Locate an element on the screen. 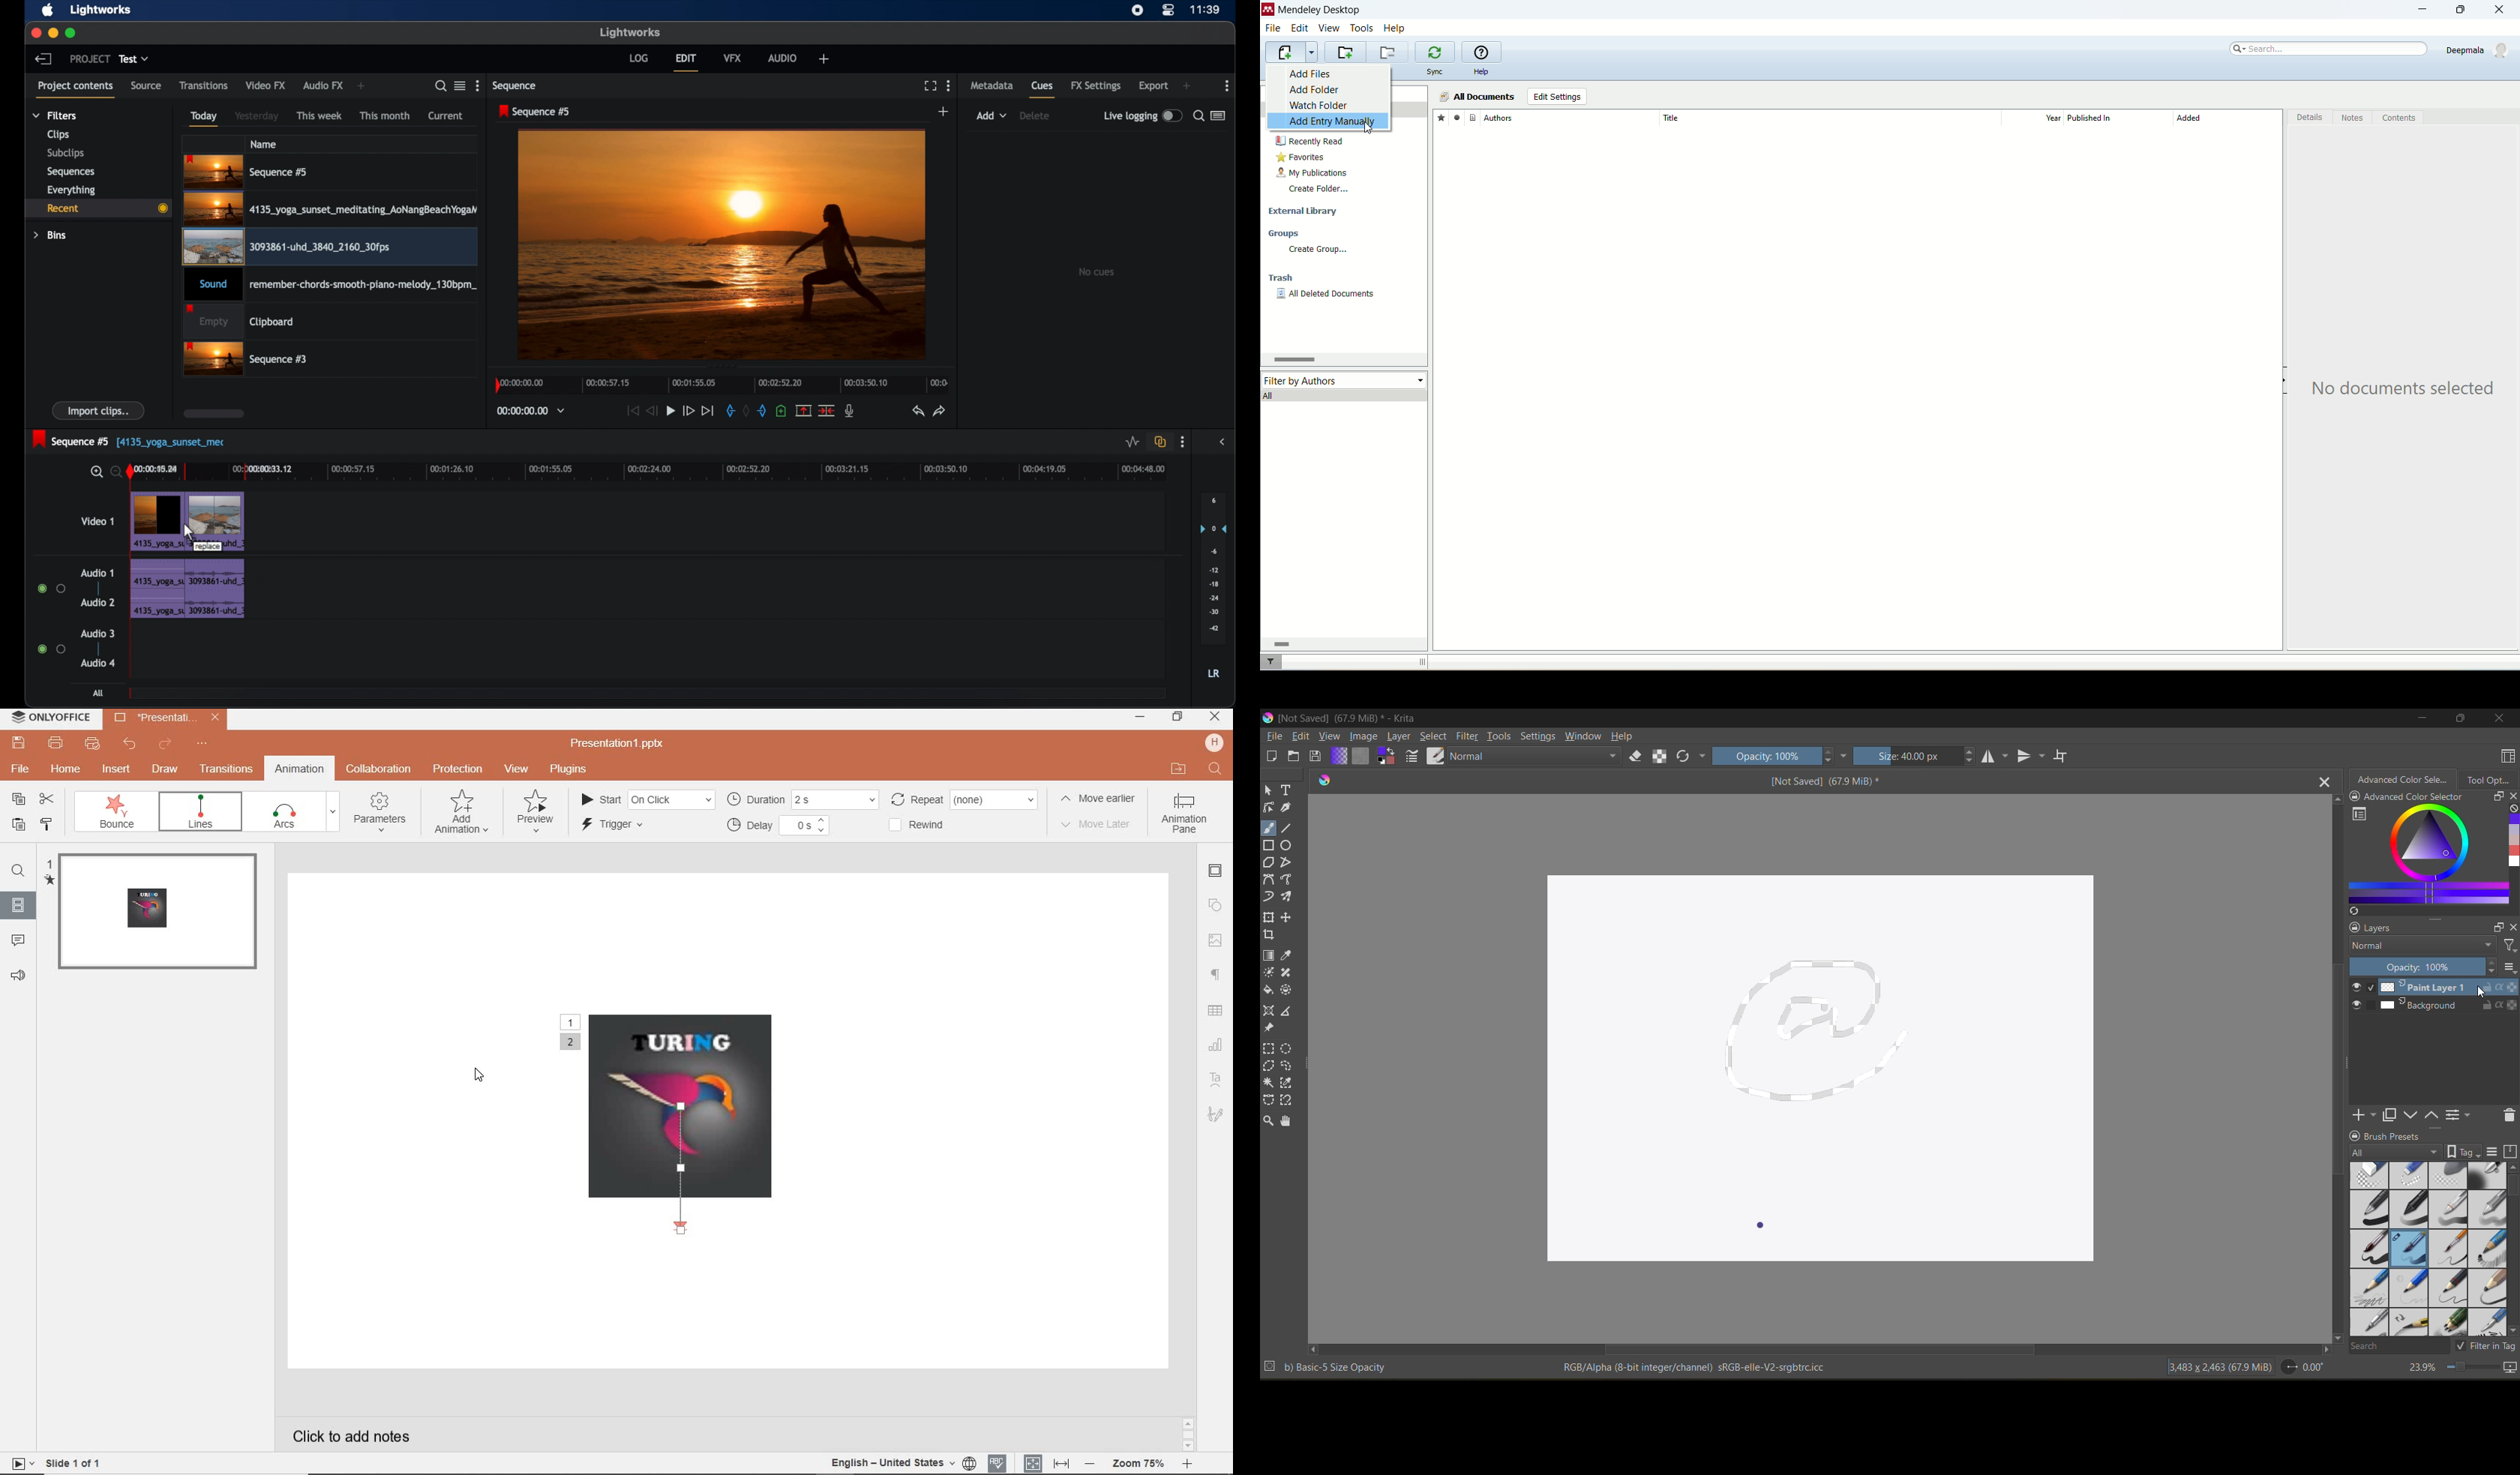 The height and width of the screenshot is (1484, 2520). image is located at coordinates (1217, 942).